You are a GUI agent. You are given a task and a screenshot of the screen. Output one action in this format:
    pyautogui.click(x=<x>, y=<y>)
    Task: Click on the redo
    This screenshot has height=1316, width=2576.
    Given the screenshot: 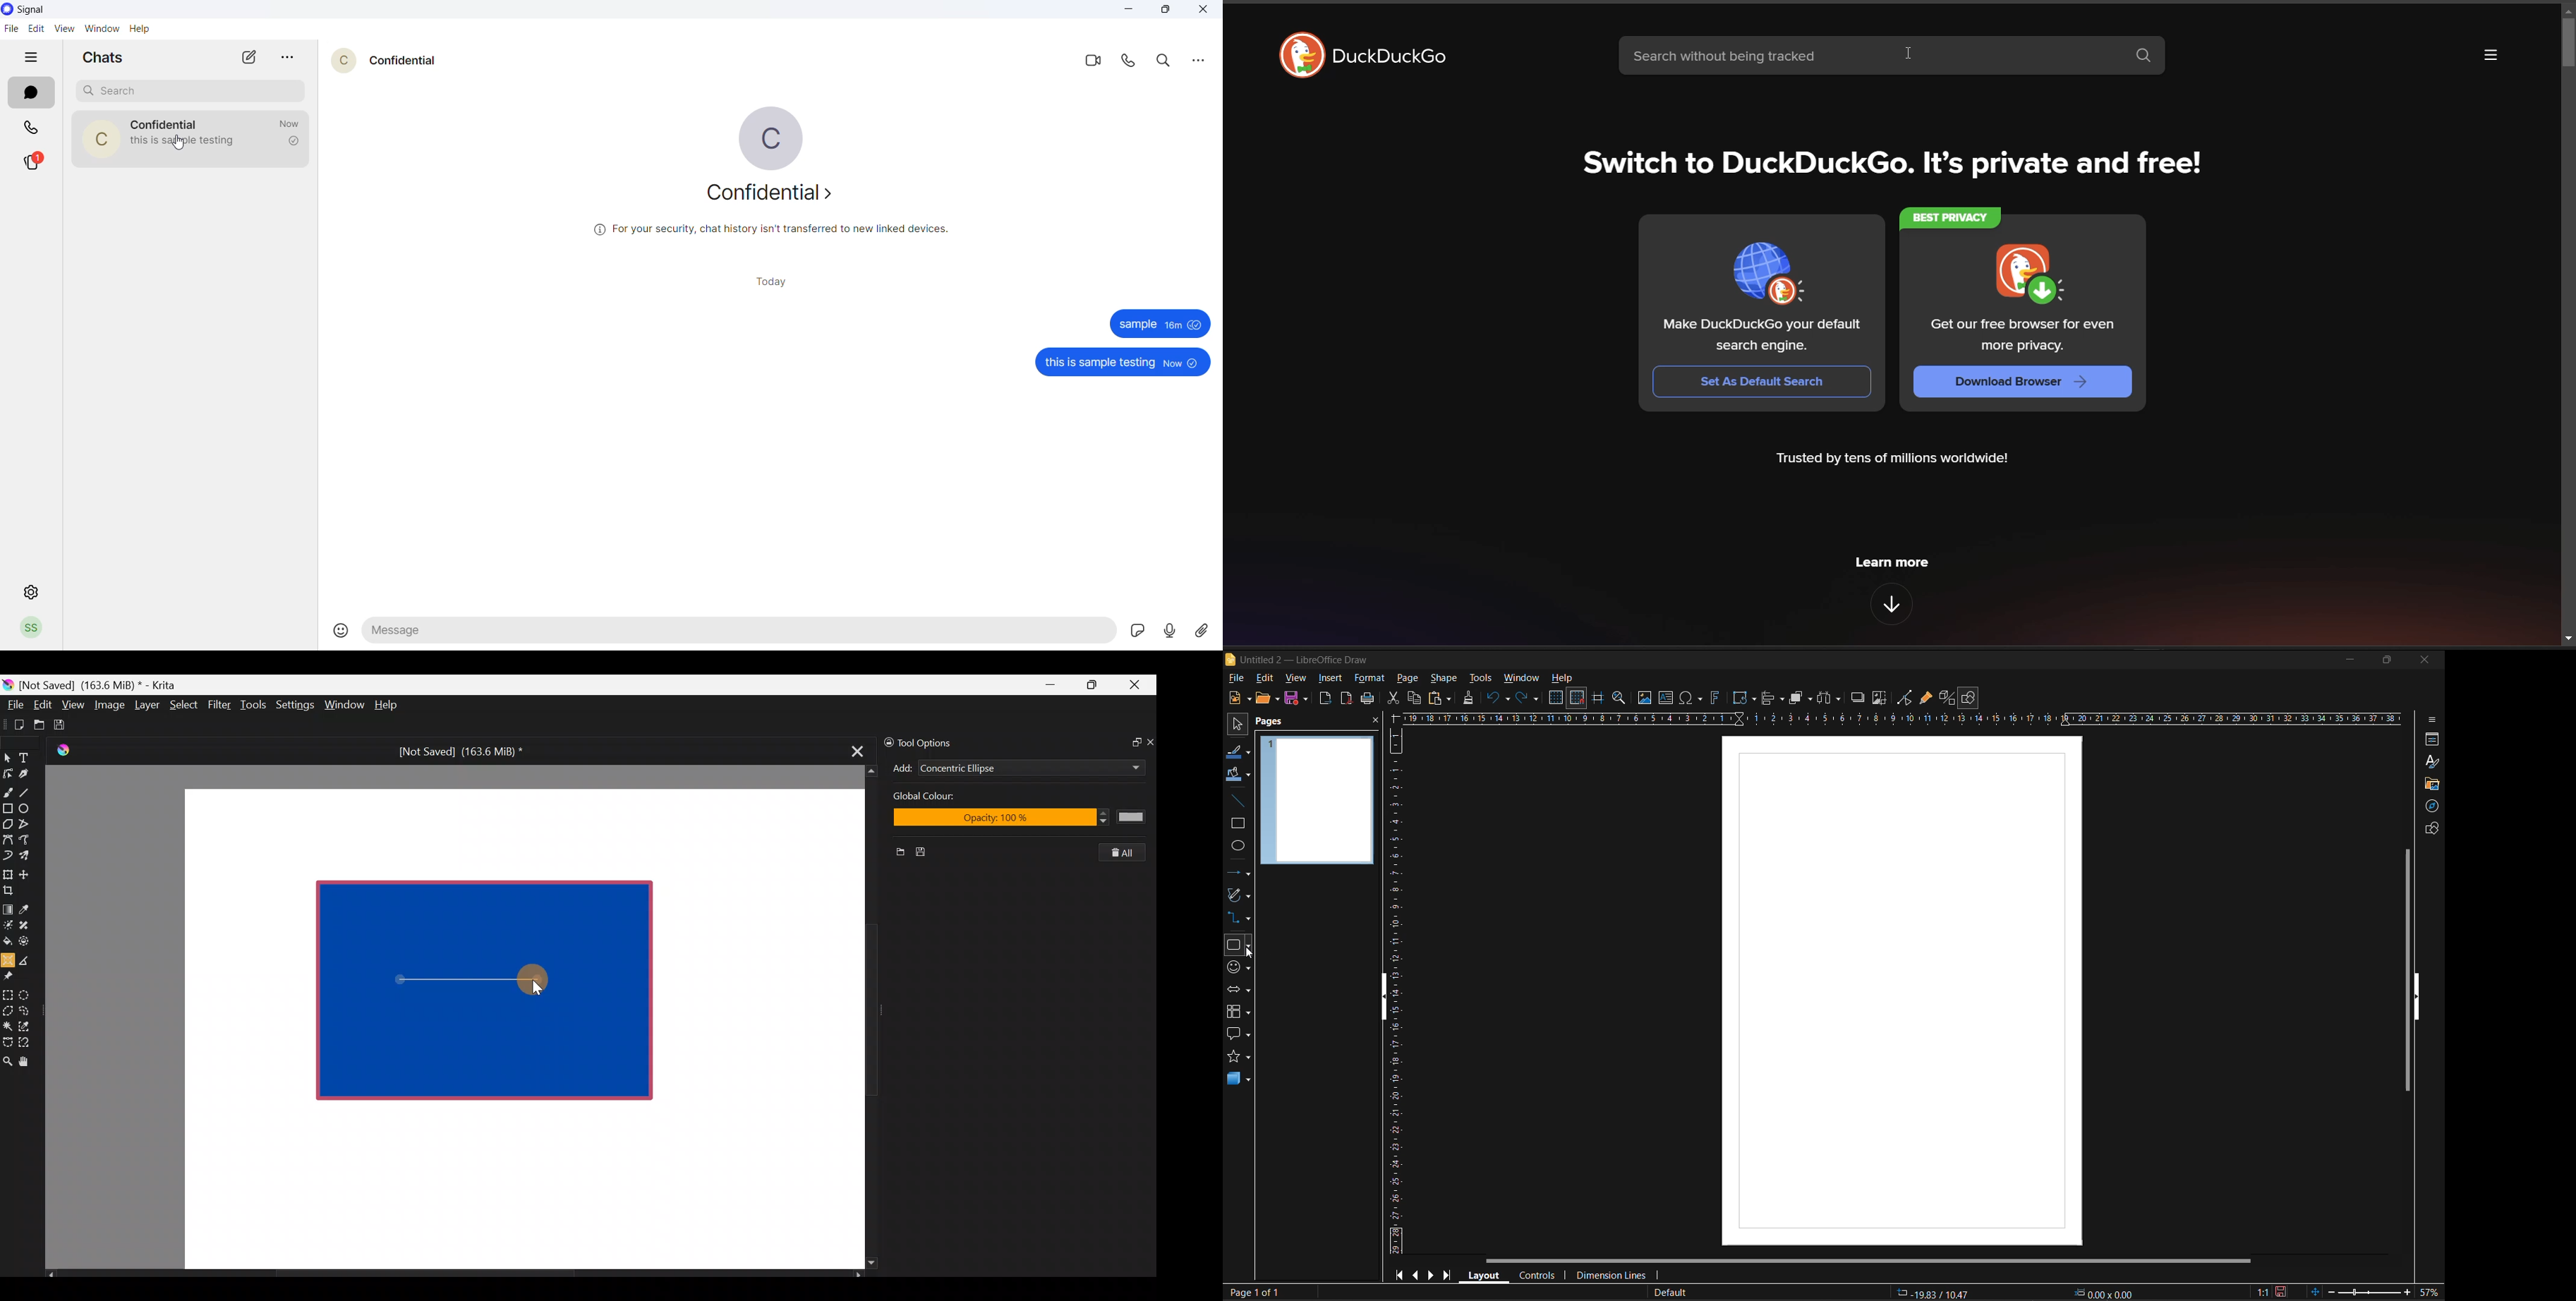 What is the action you would take?
    pyautogui.click(x=1528, y=699)
    